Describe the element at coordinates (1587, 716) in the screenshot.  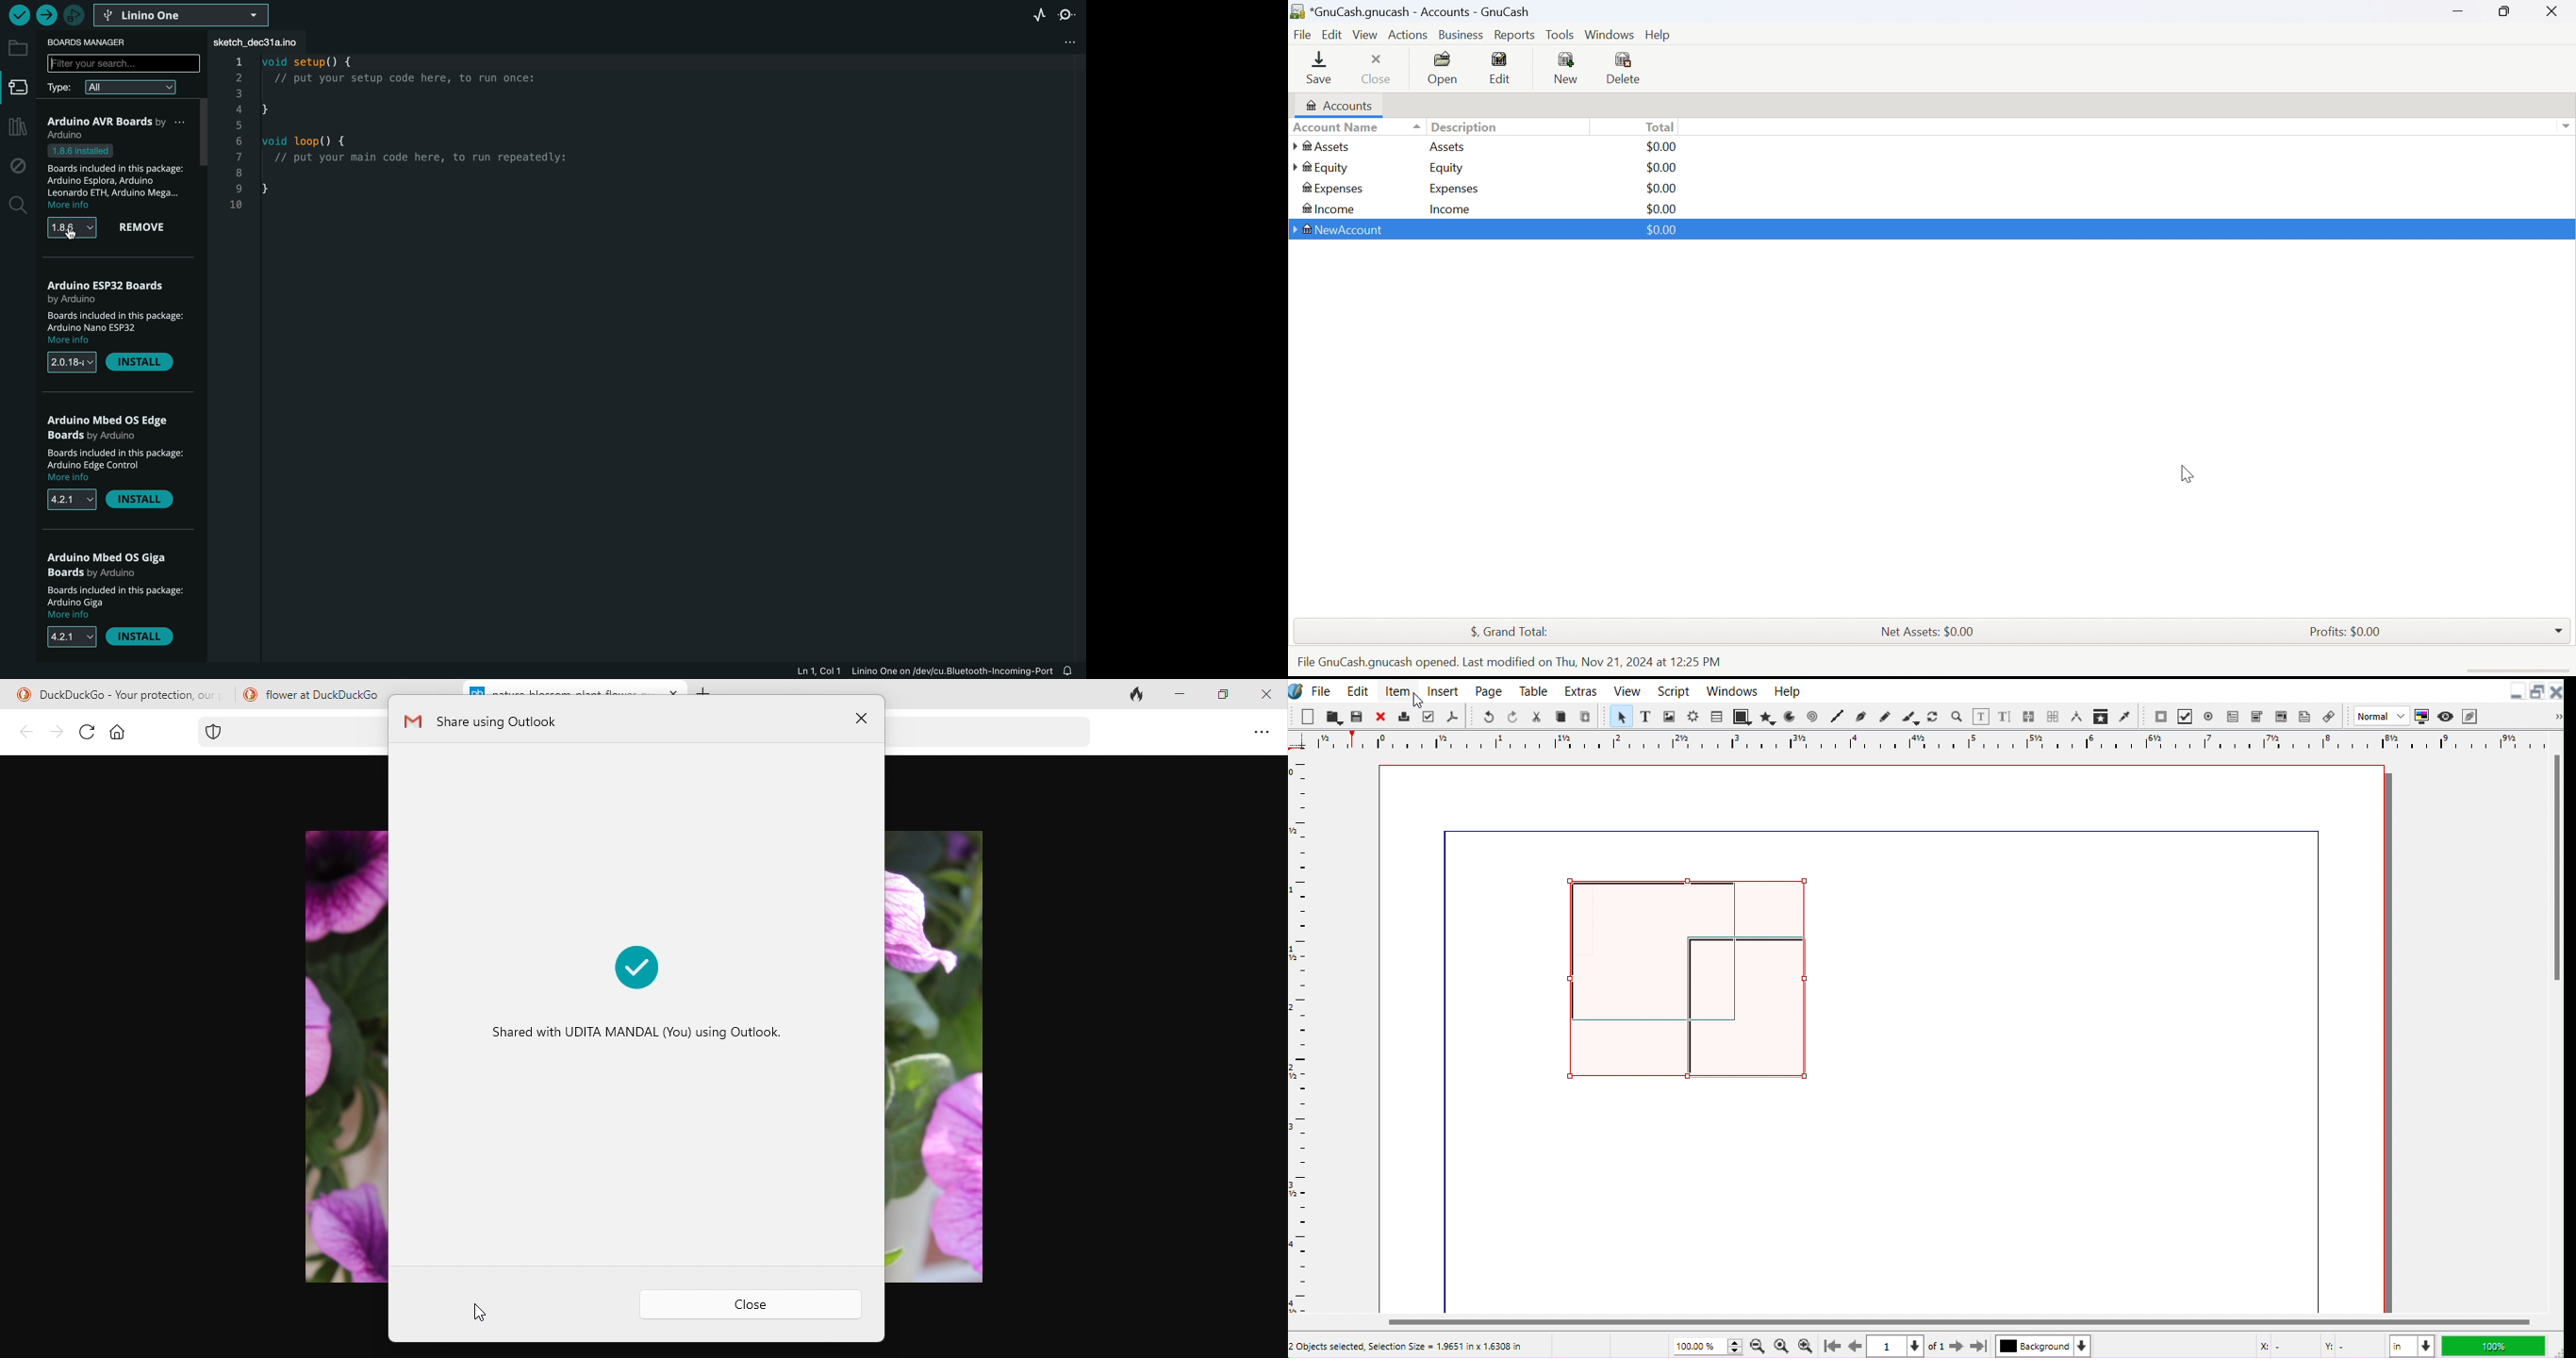
I see `Paste` at that location.